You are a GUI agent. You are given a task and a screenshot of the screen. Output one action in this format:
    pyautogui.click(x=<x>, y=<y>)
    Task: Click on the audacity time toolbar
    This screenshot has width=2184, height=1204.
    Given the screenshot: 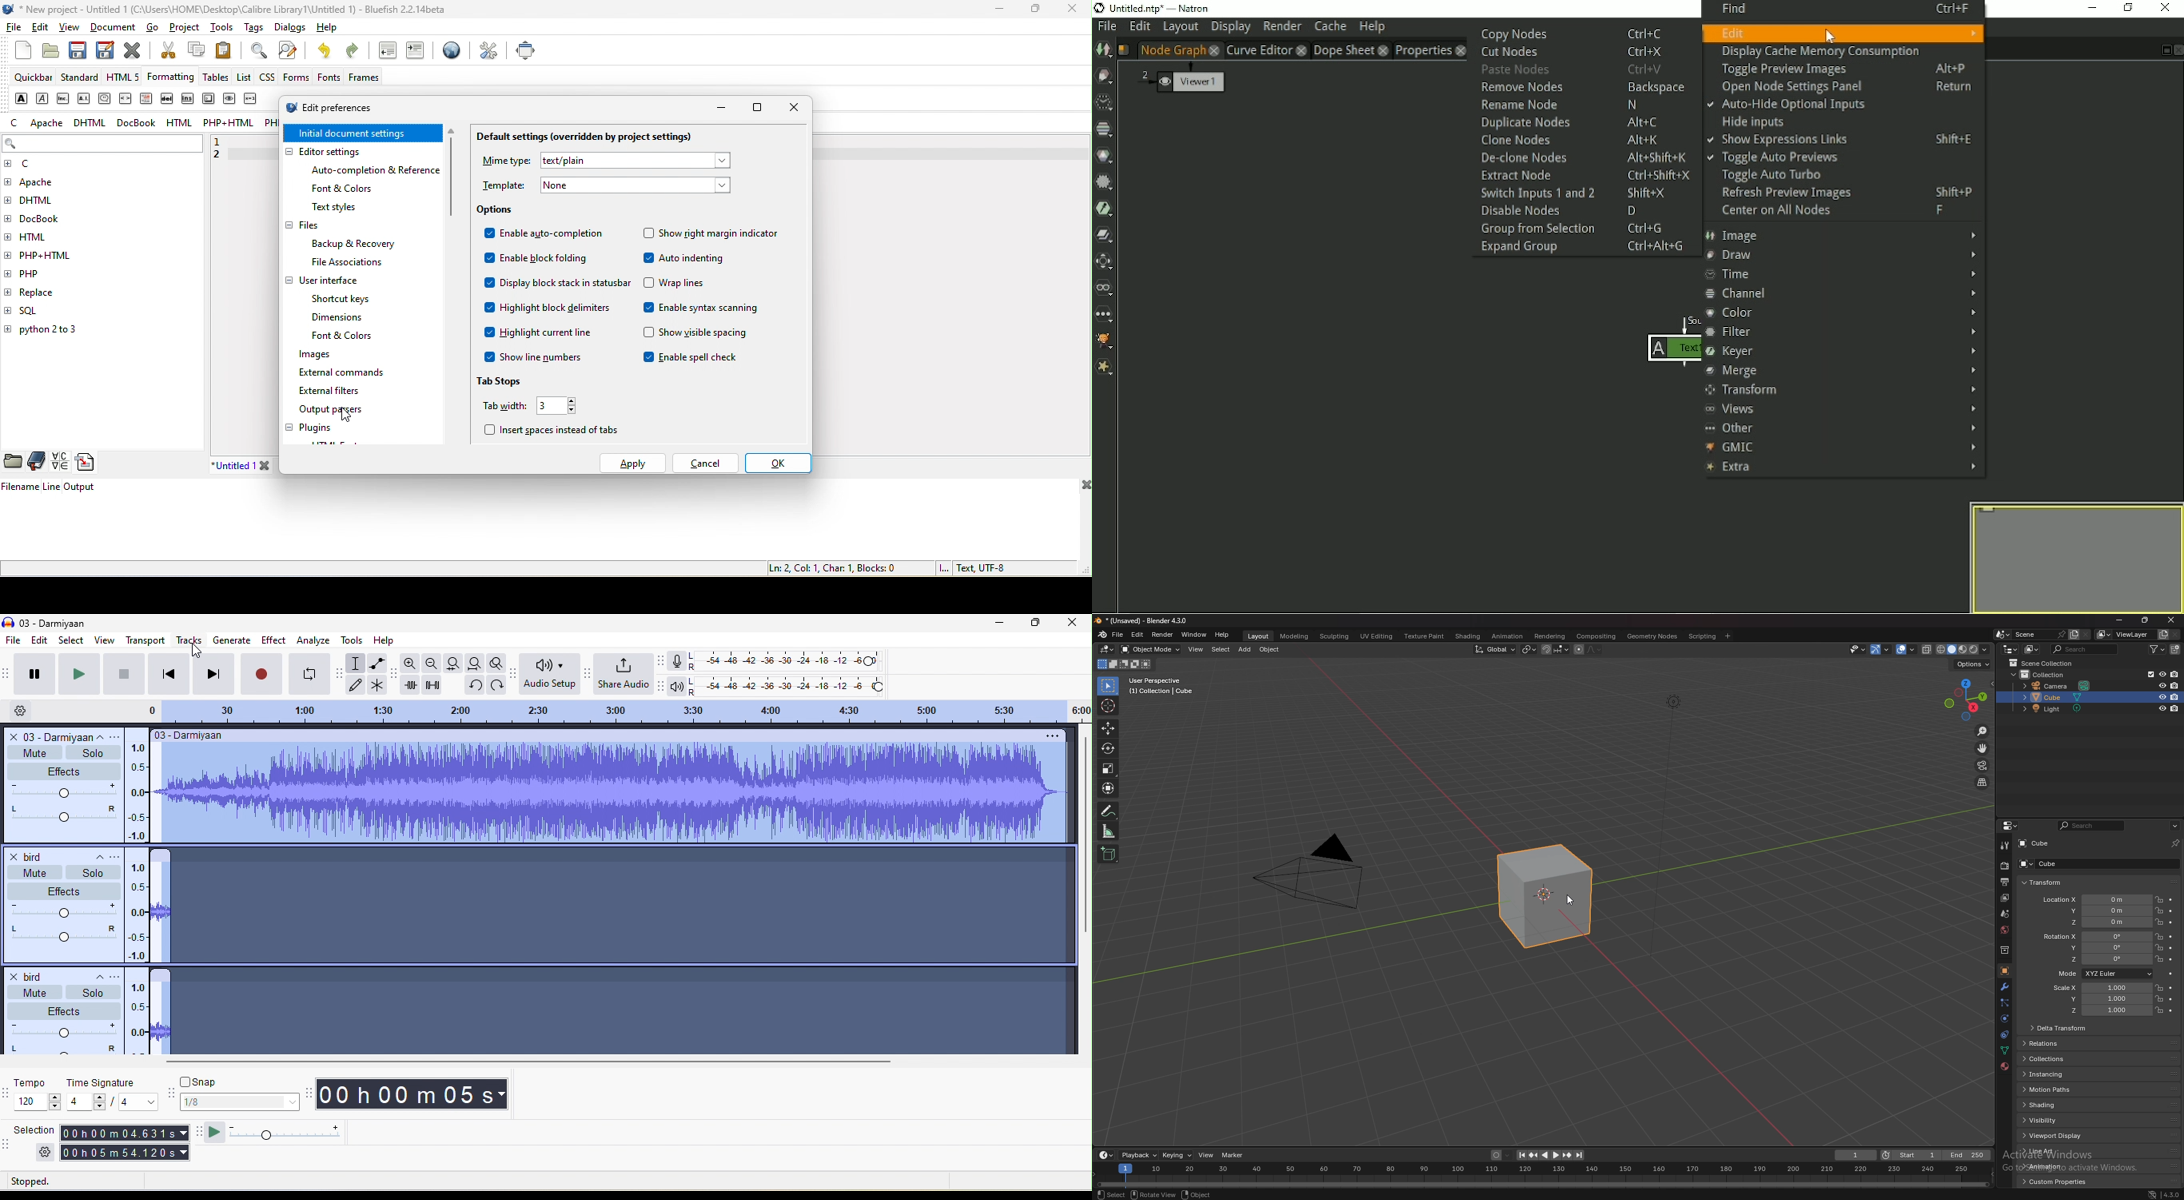 What is the action you would take?
    pyautogui.click(x=310, y=1092)
    